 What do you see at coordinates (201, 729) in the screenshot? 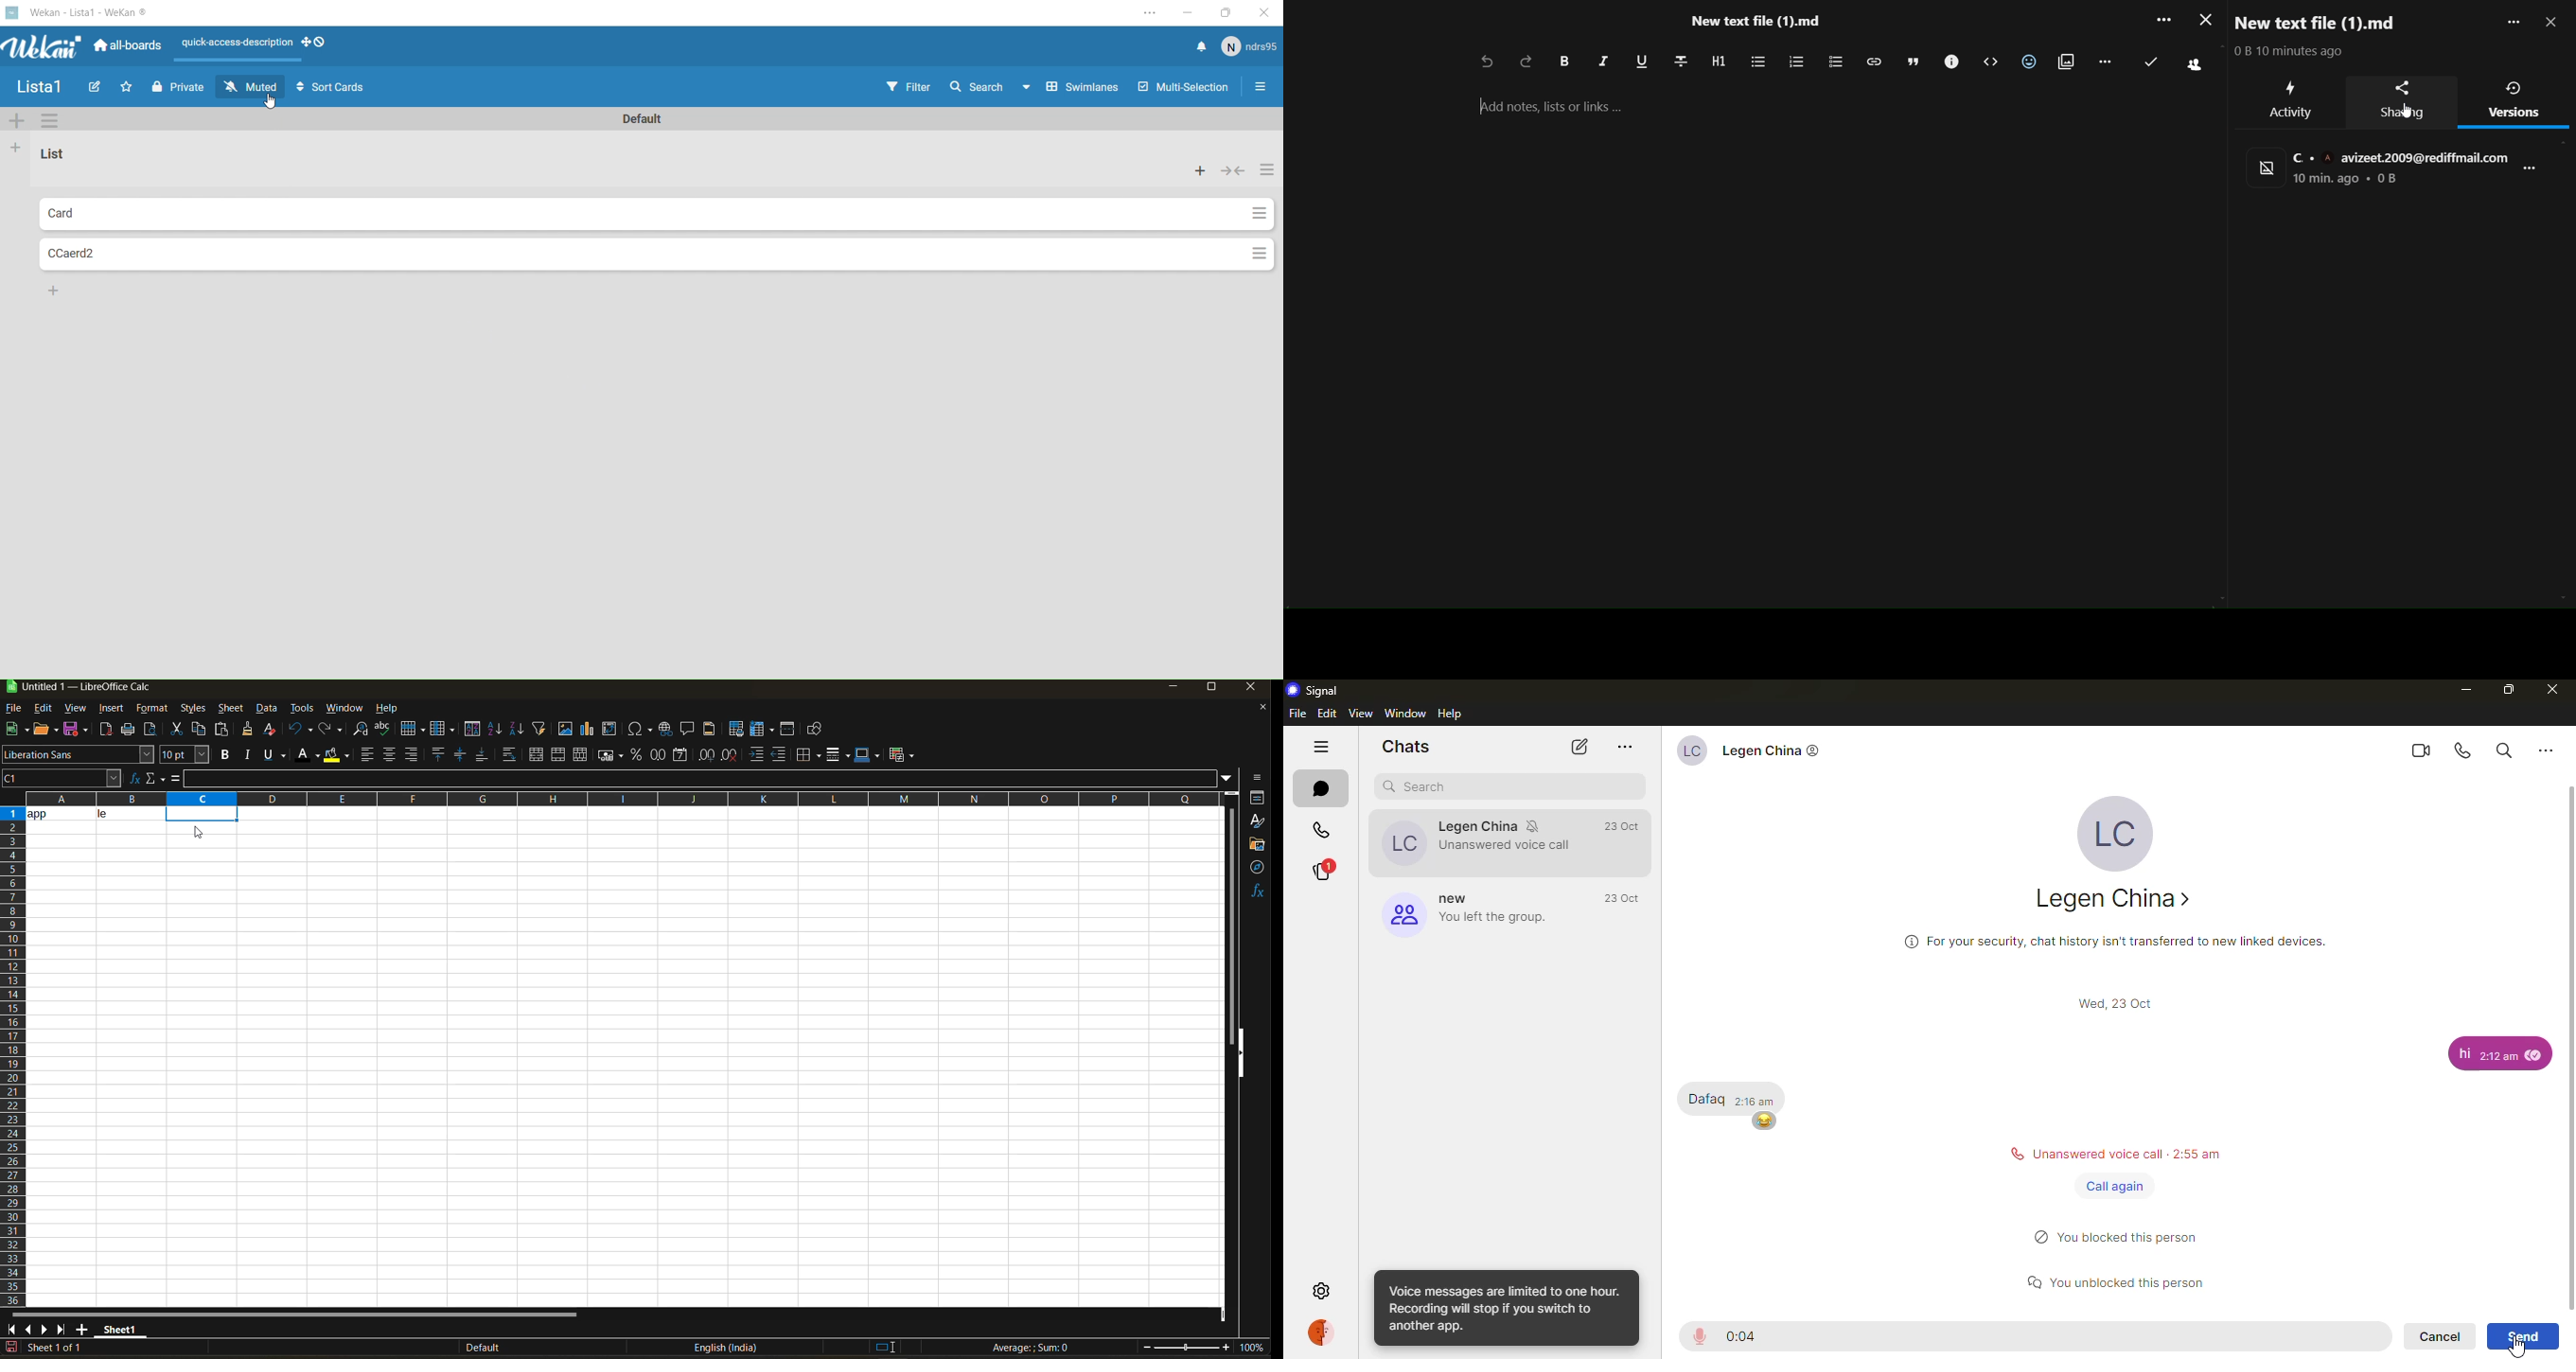
I see `copy` at bounding box center [201, 729].